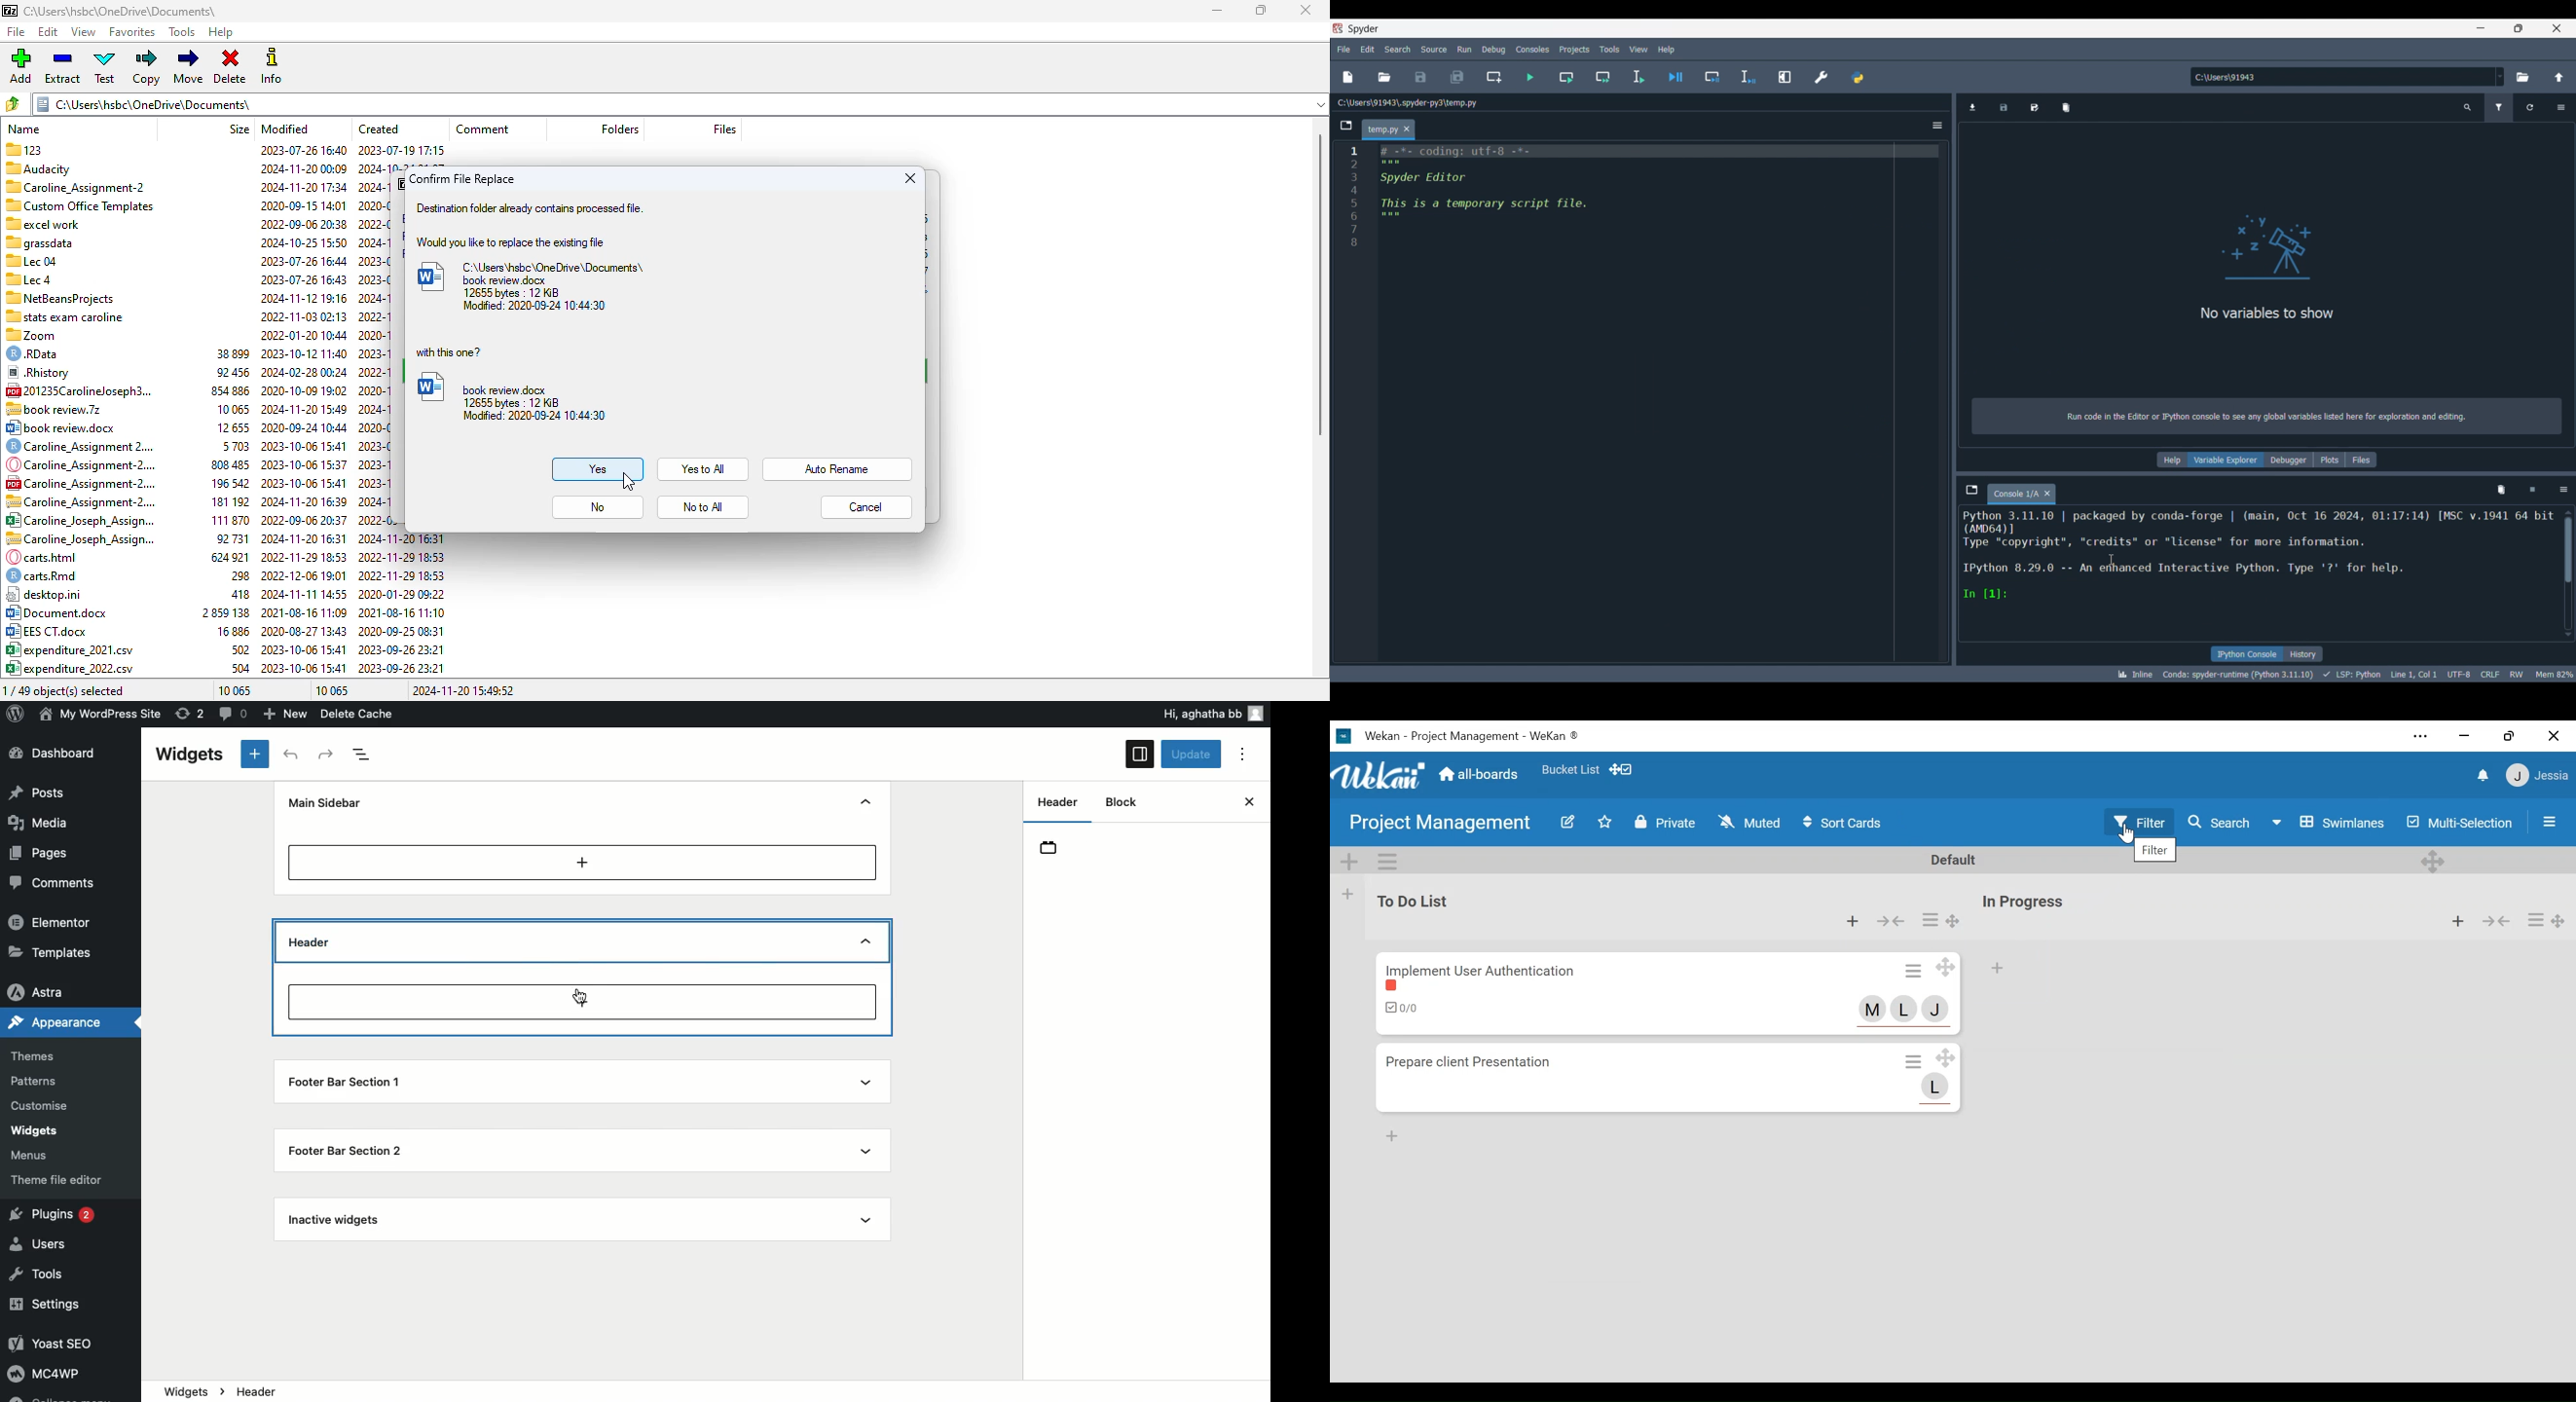 The height and width of the screenshot is (1428, 2576). I want to click on Software logo, so click(1338, 29).